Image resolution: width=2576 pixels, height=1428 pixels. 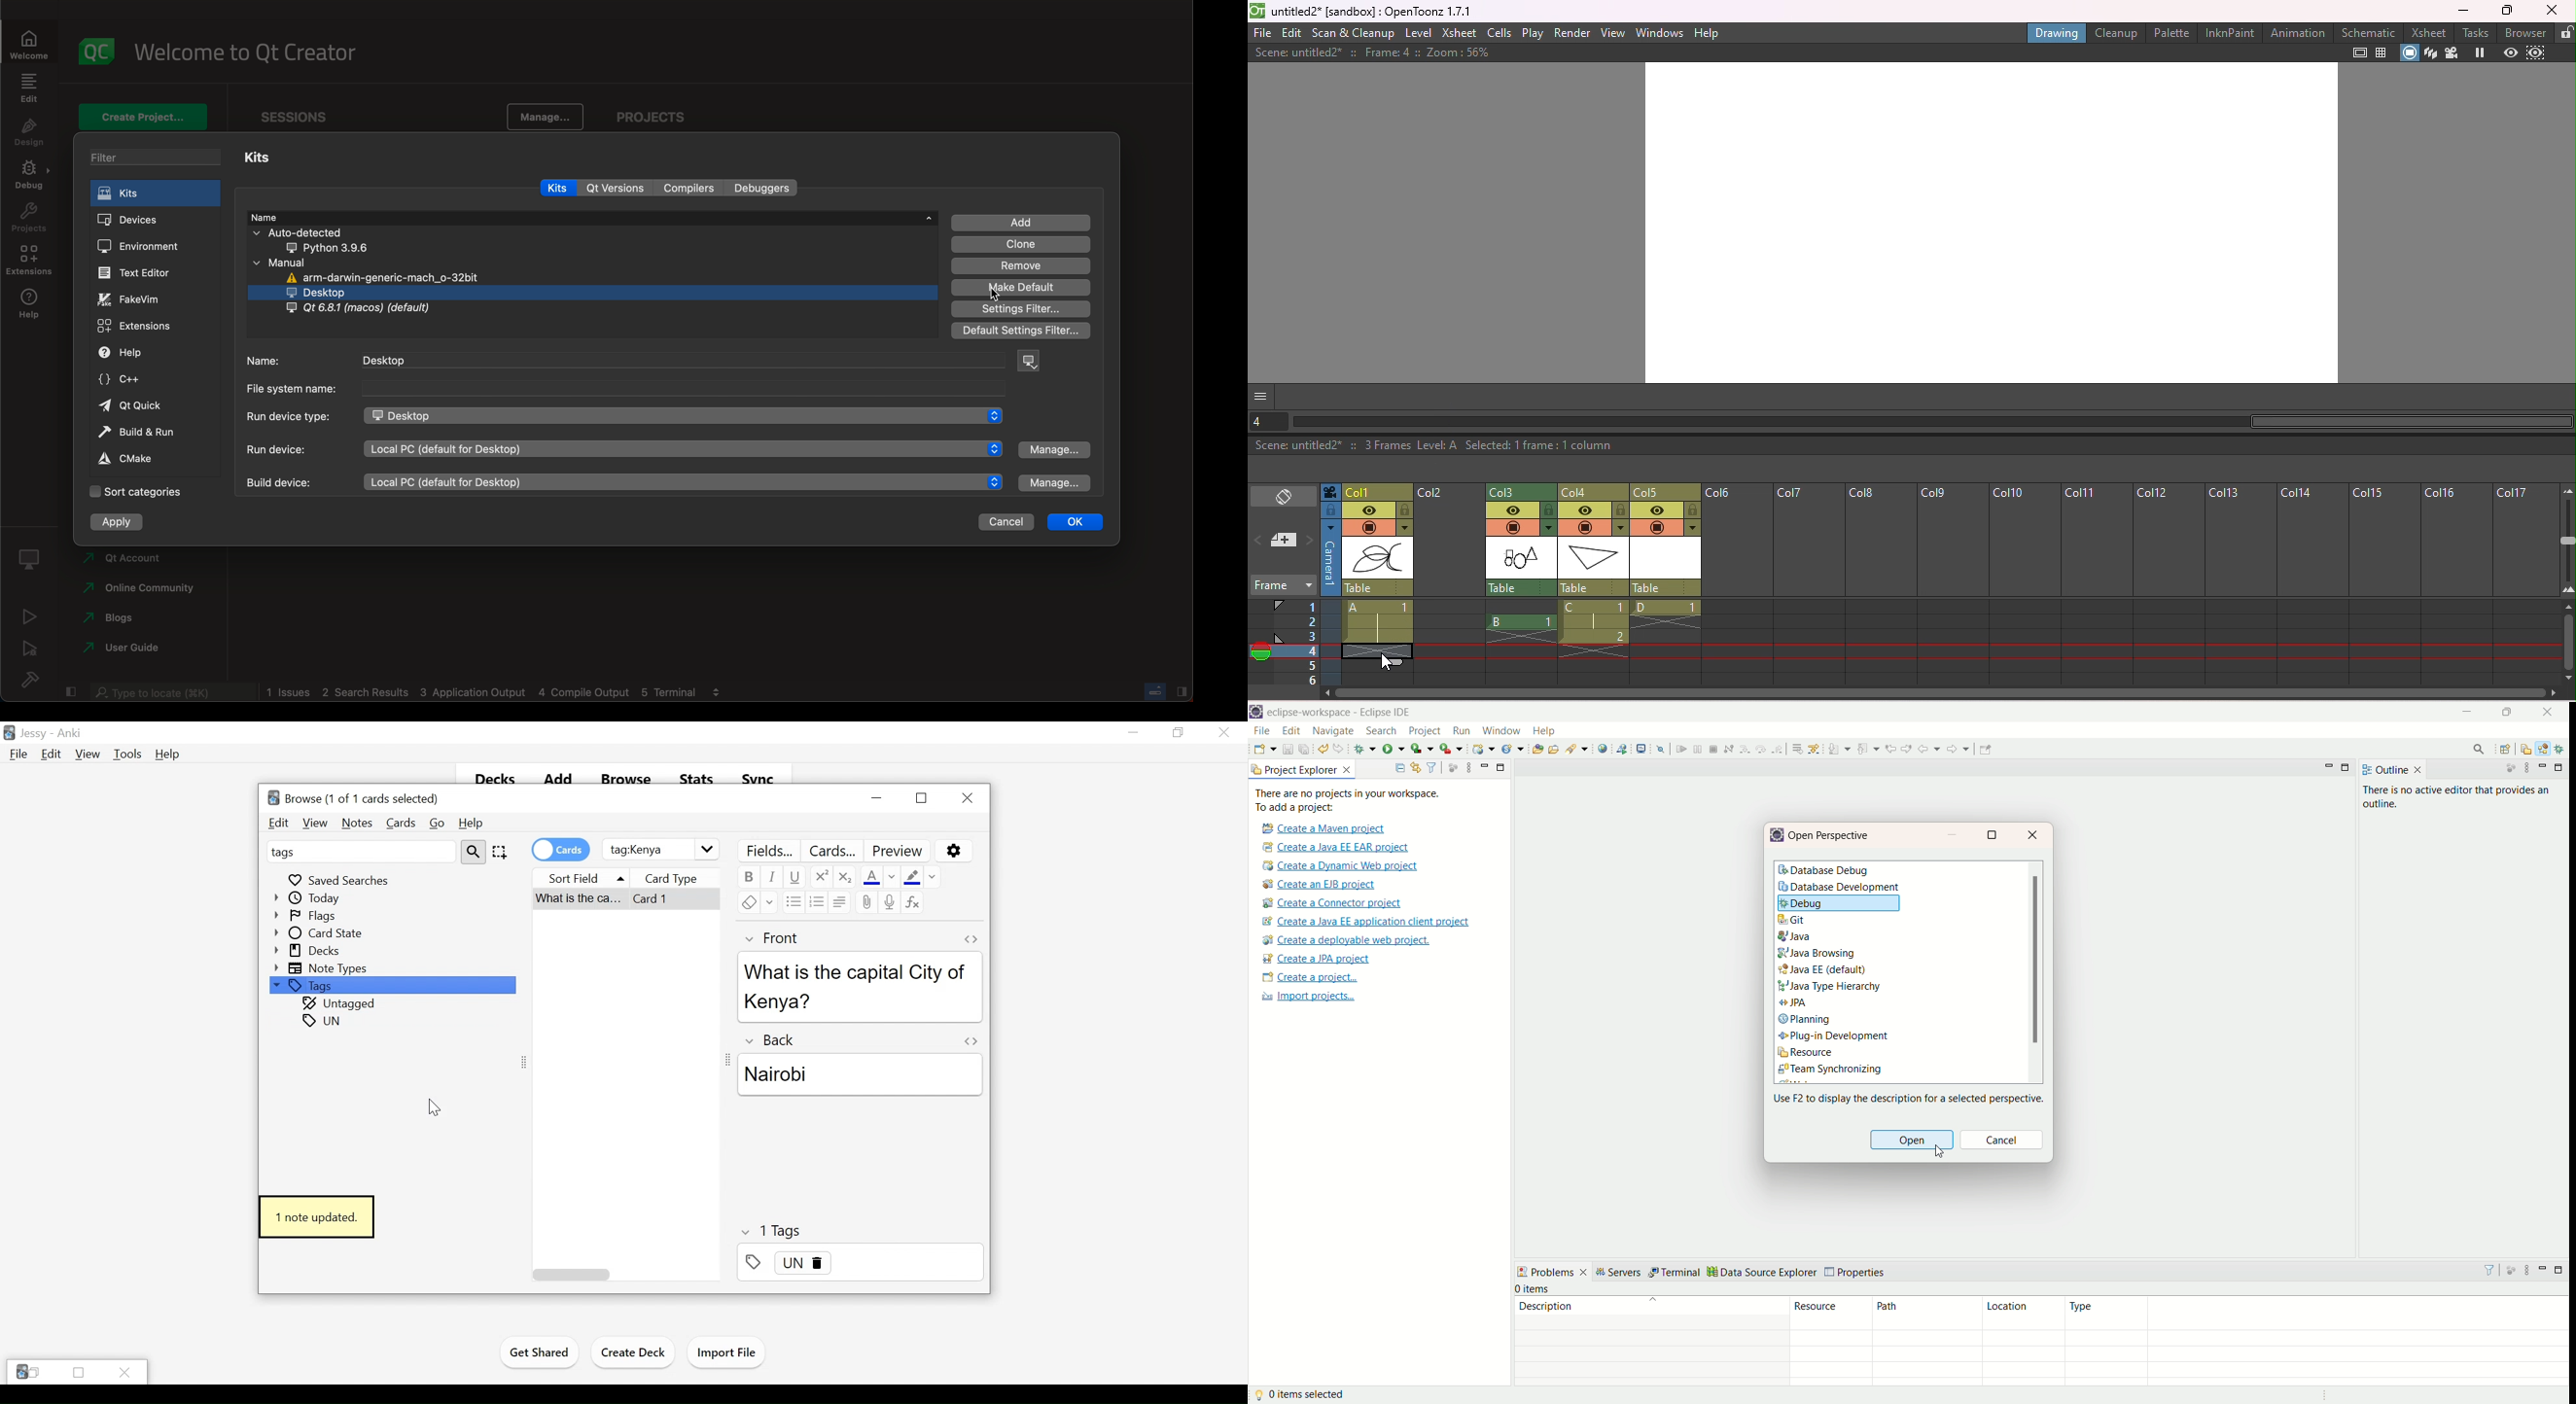 I want to click on Bold , so click(x=748, y=878).